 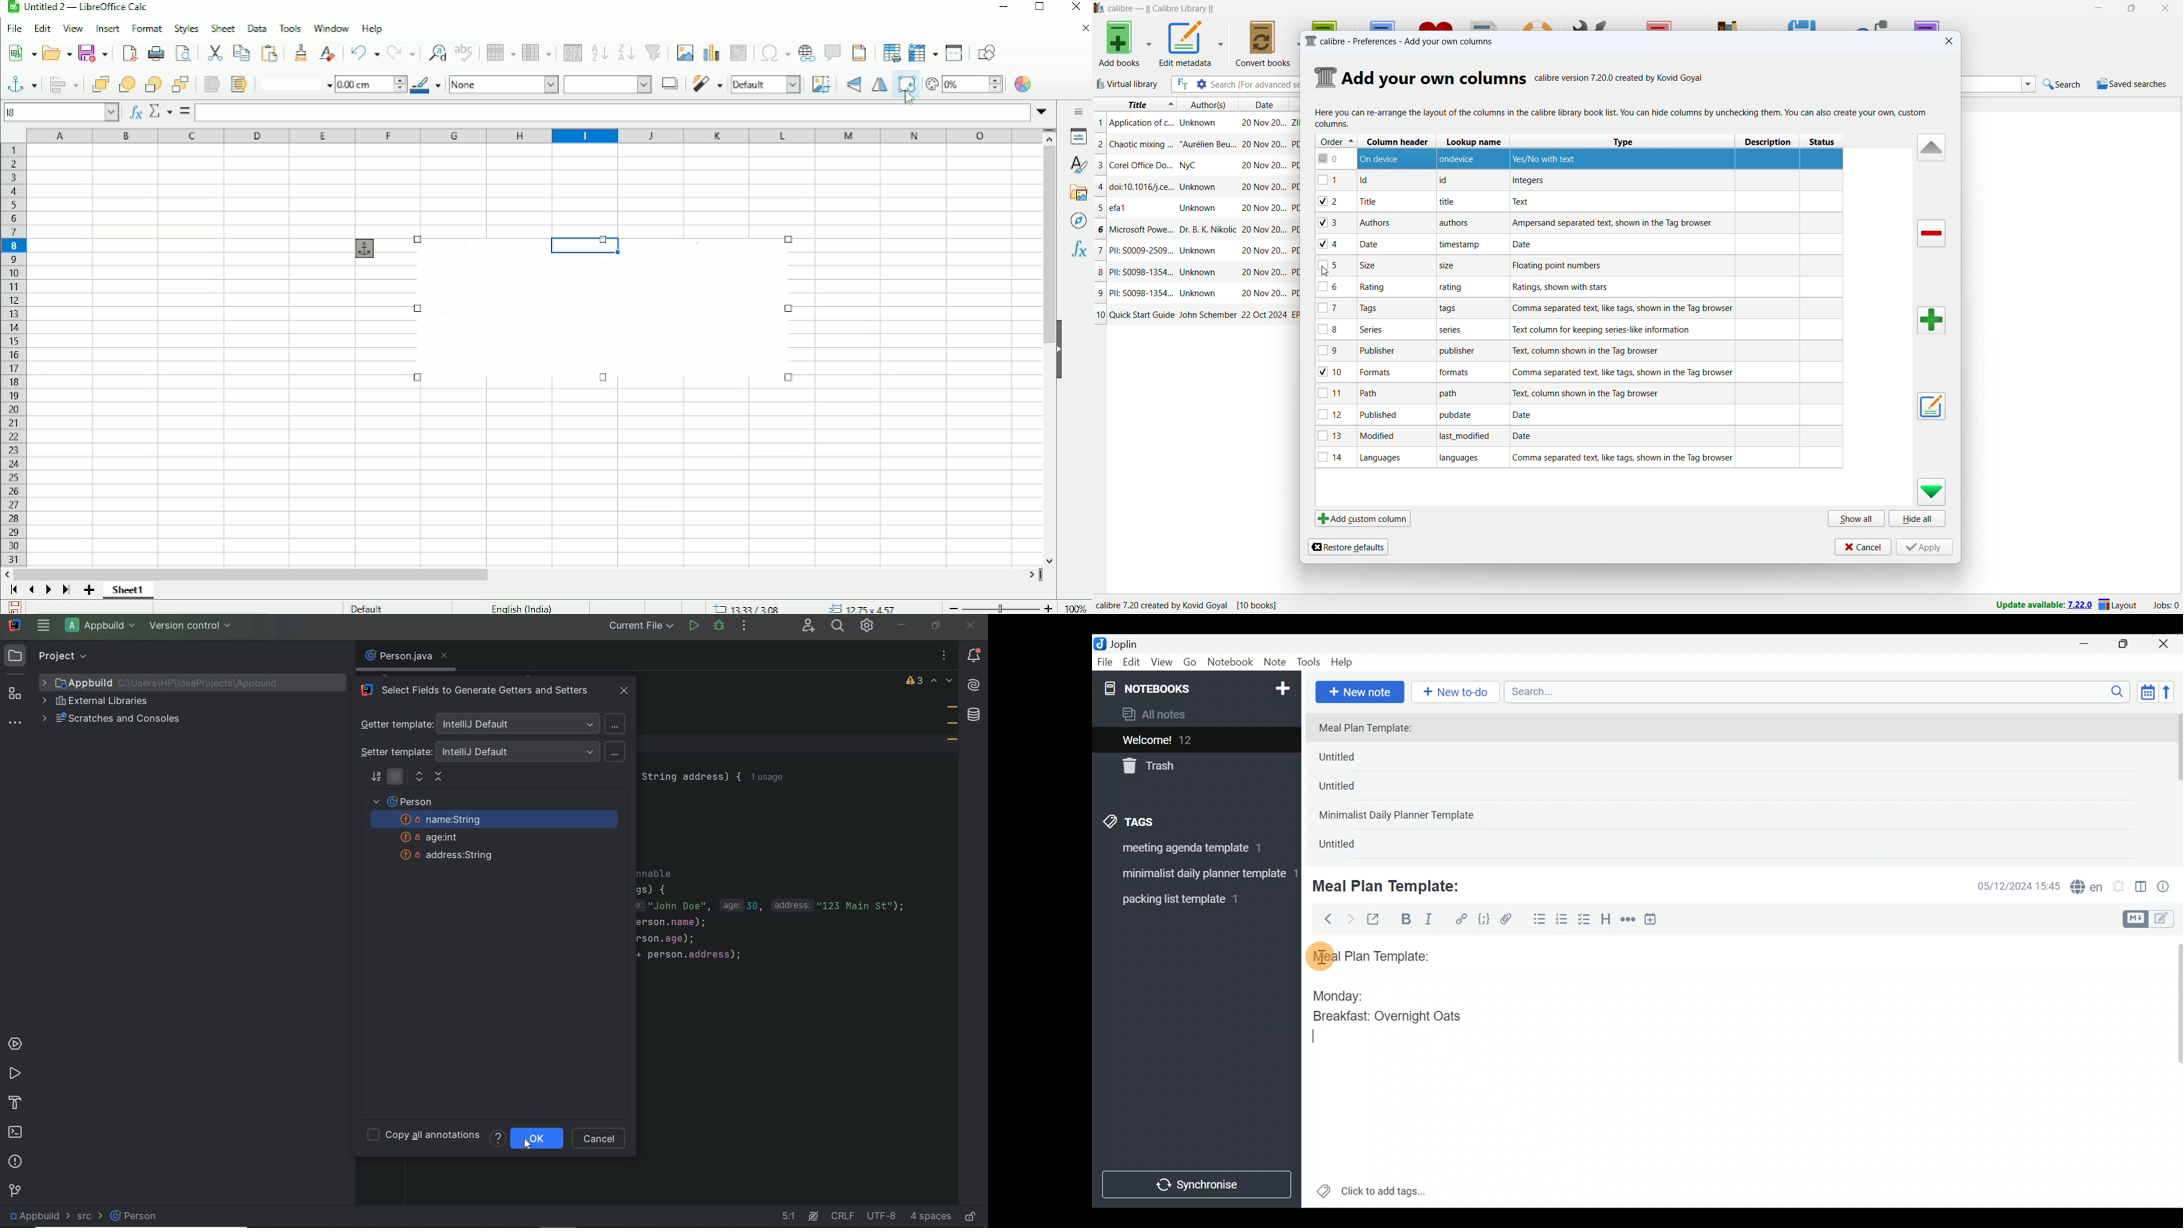 I want to click on Search bar, so click(x=1820, y=690).